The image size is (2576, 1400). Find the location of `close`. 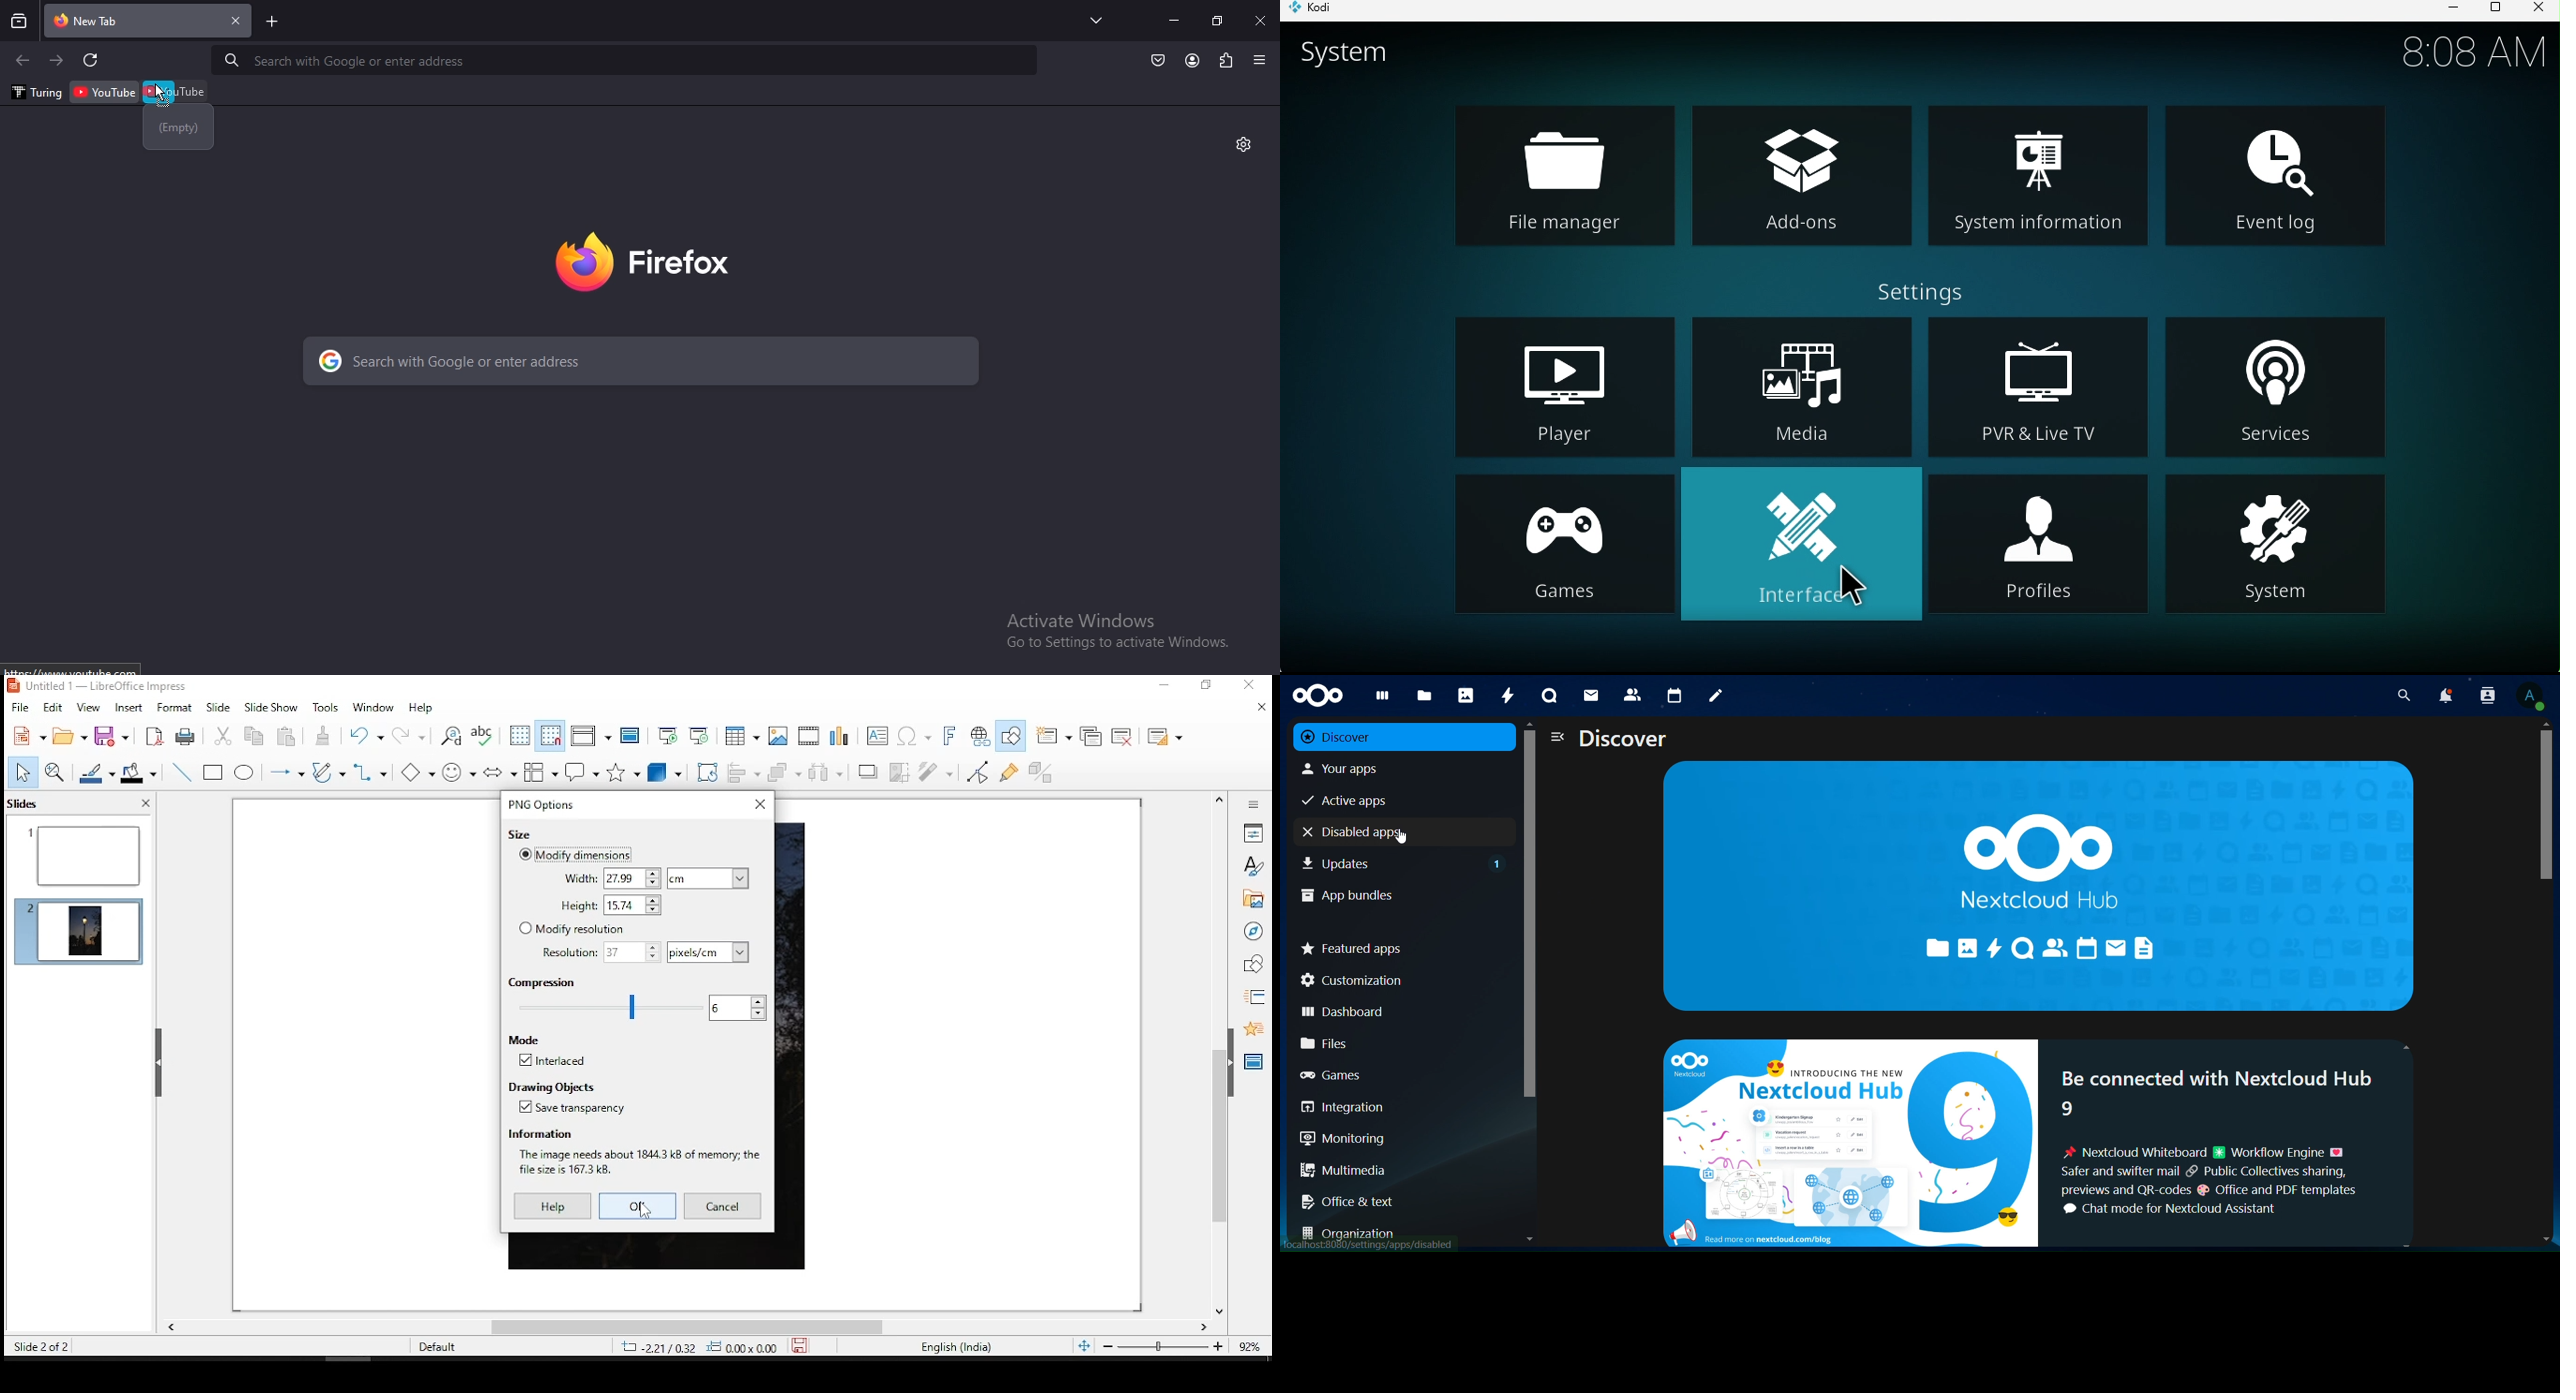

close is located at coordinates (1262, 20).